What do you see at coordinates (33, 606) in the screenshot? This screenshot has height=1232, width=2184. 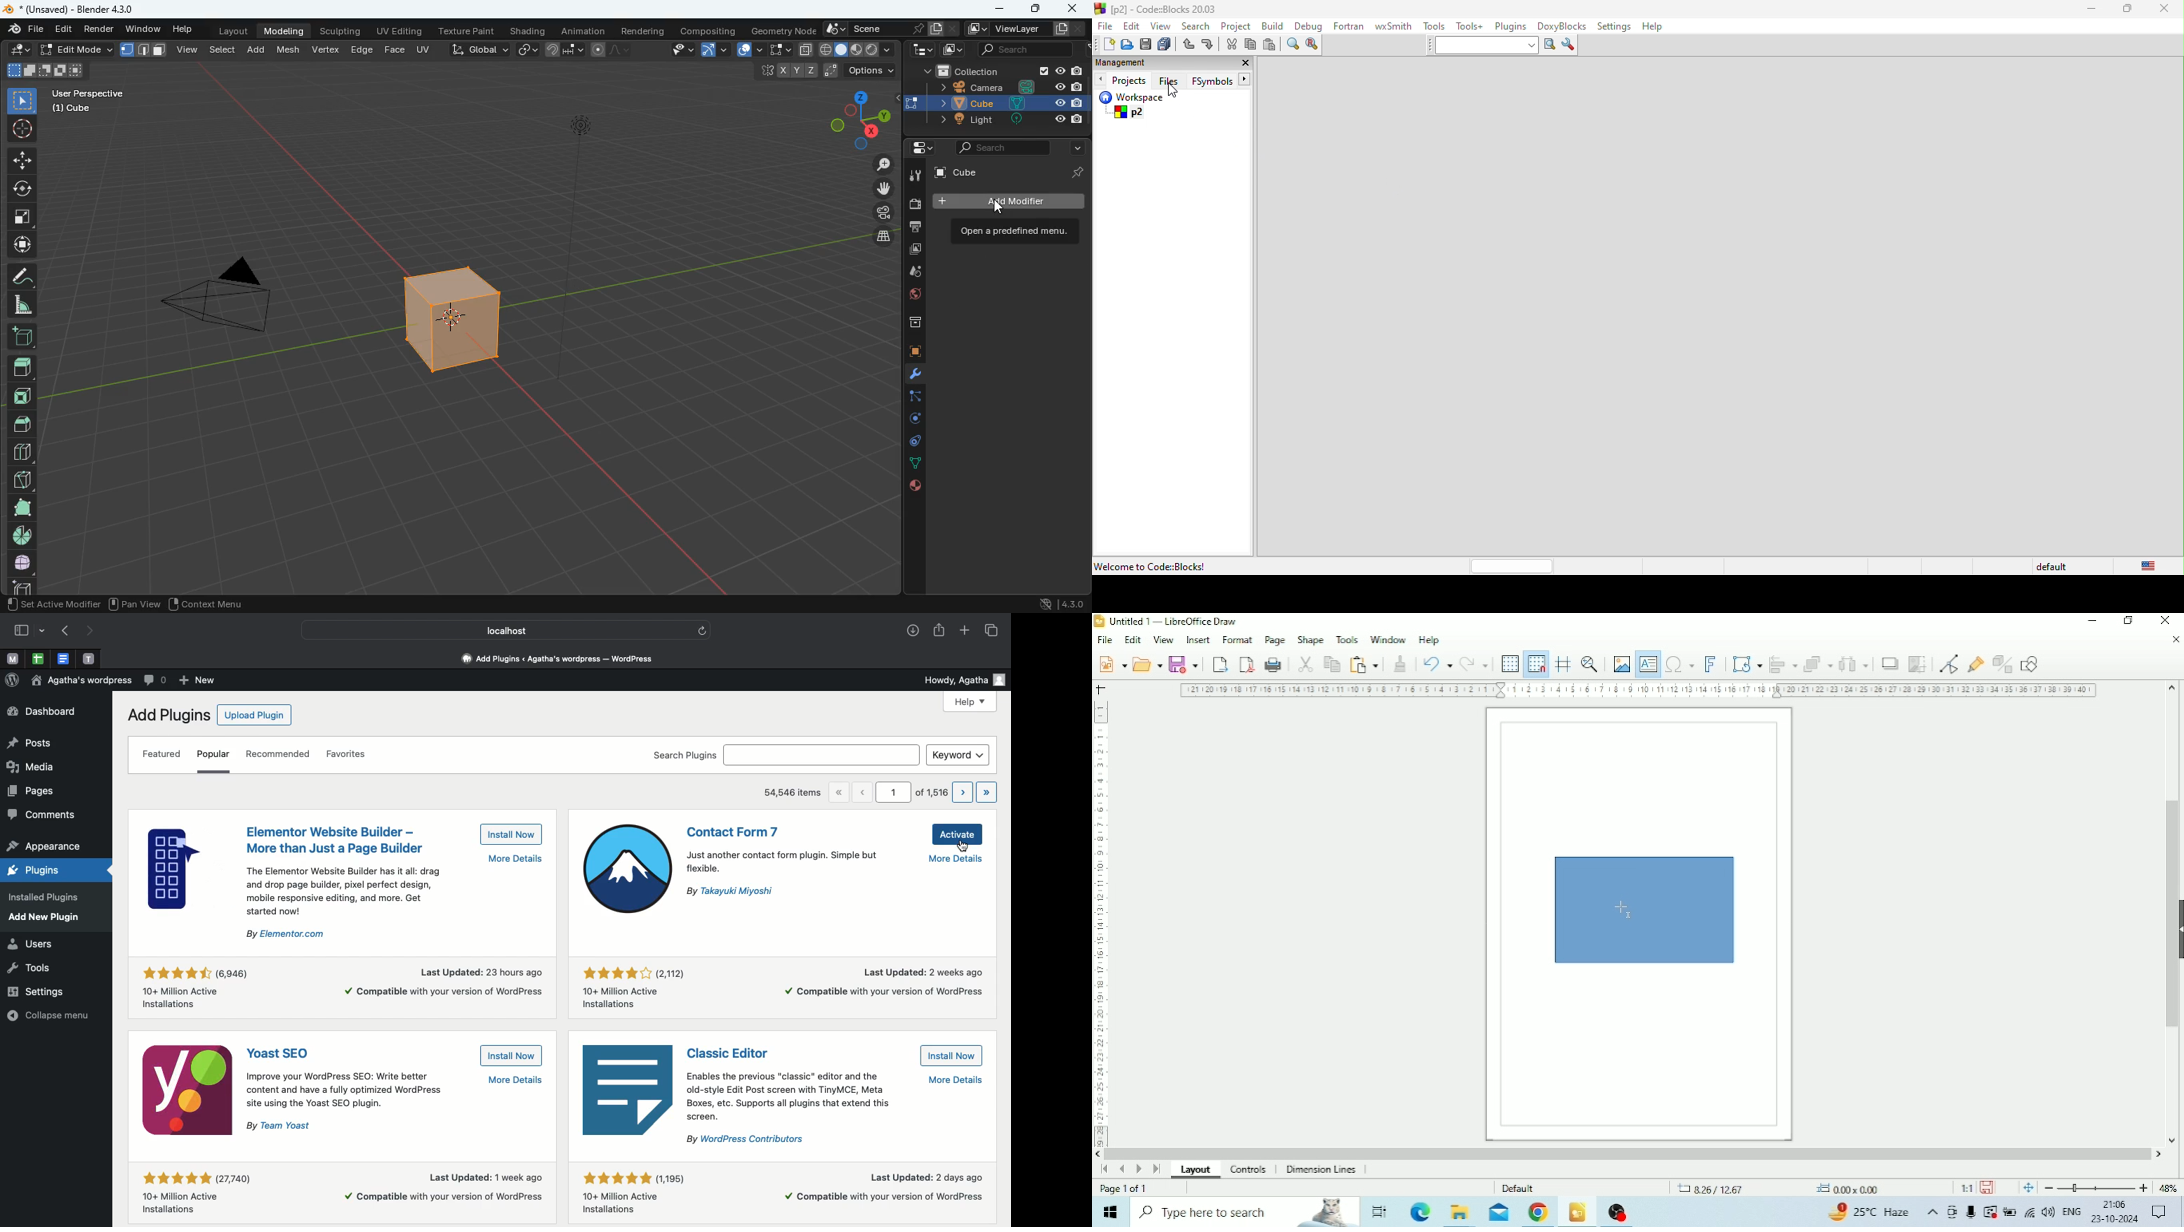 I see `pan view` at bounding box center [33, 606].